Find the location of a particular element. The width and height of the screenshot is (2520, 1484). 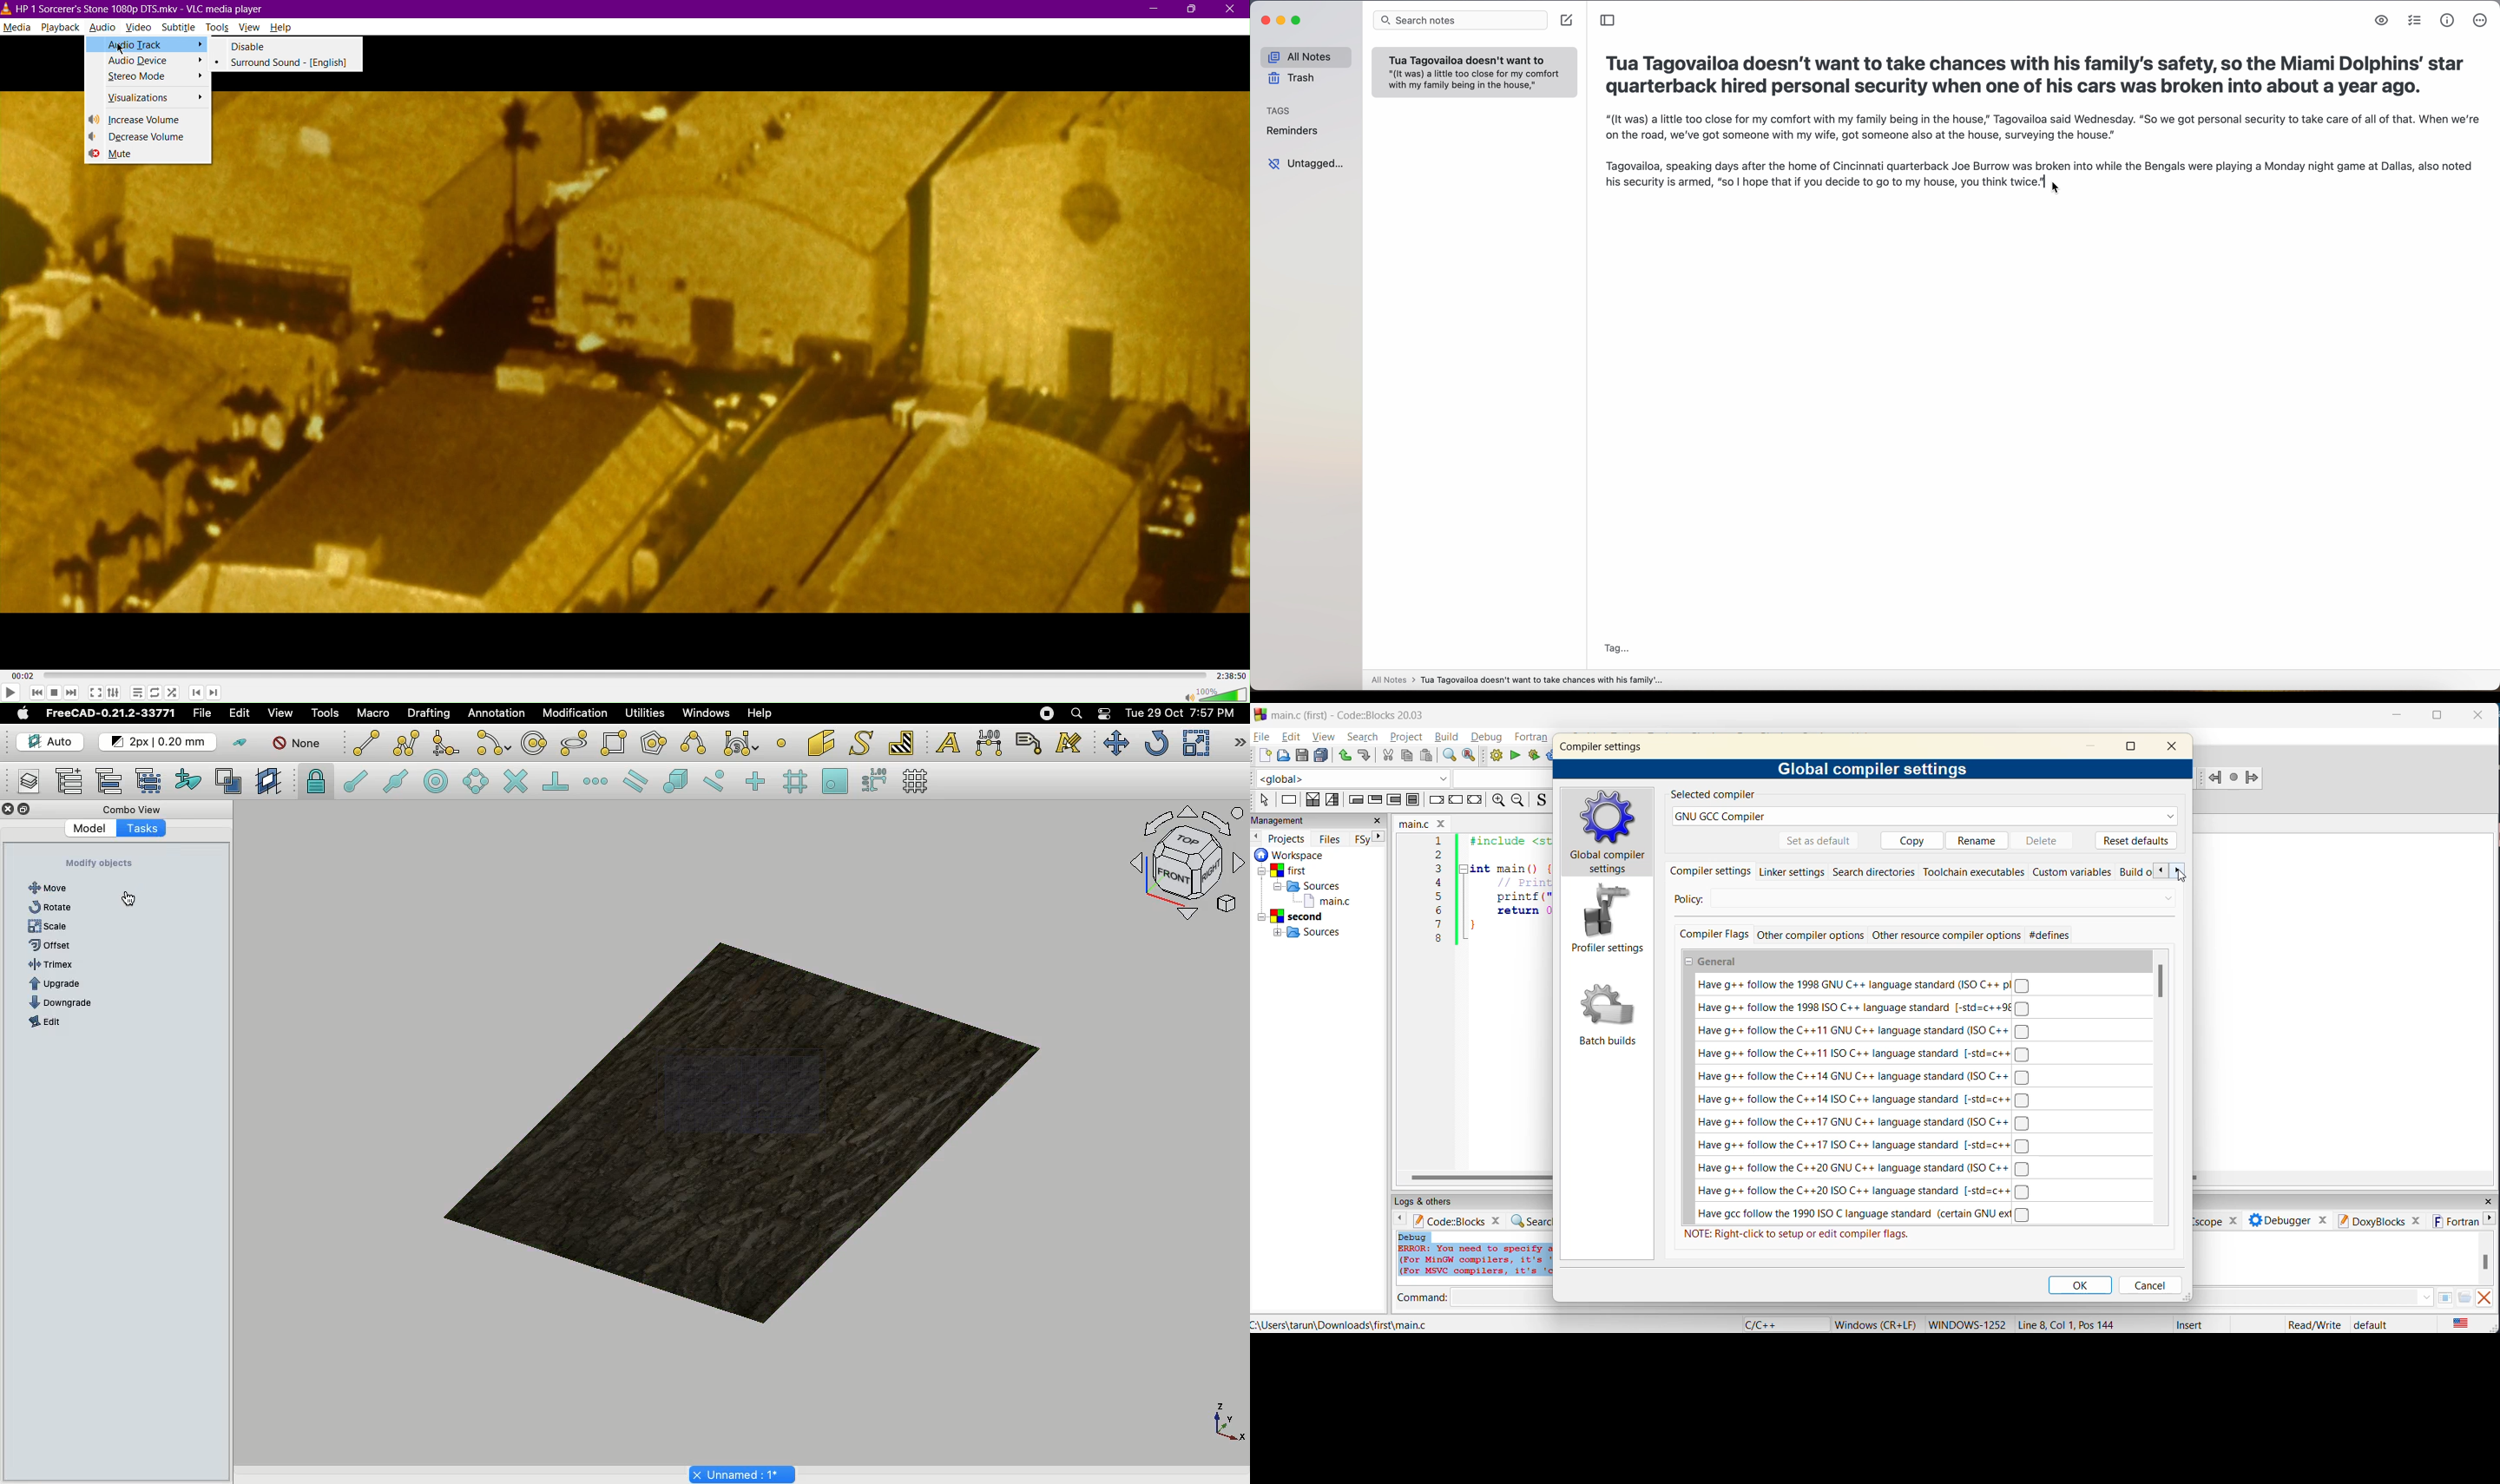

polygon is located at coordinates (575, 744).